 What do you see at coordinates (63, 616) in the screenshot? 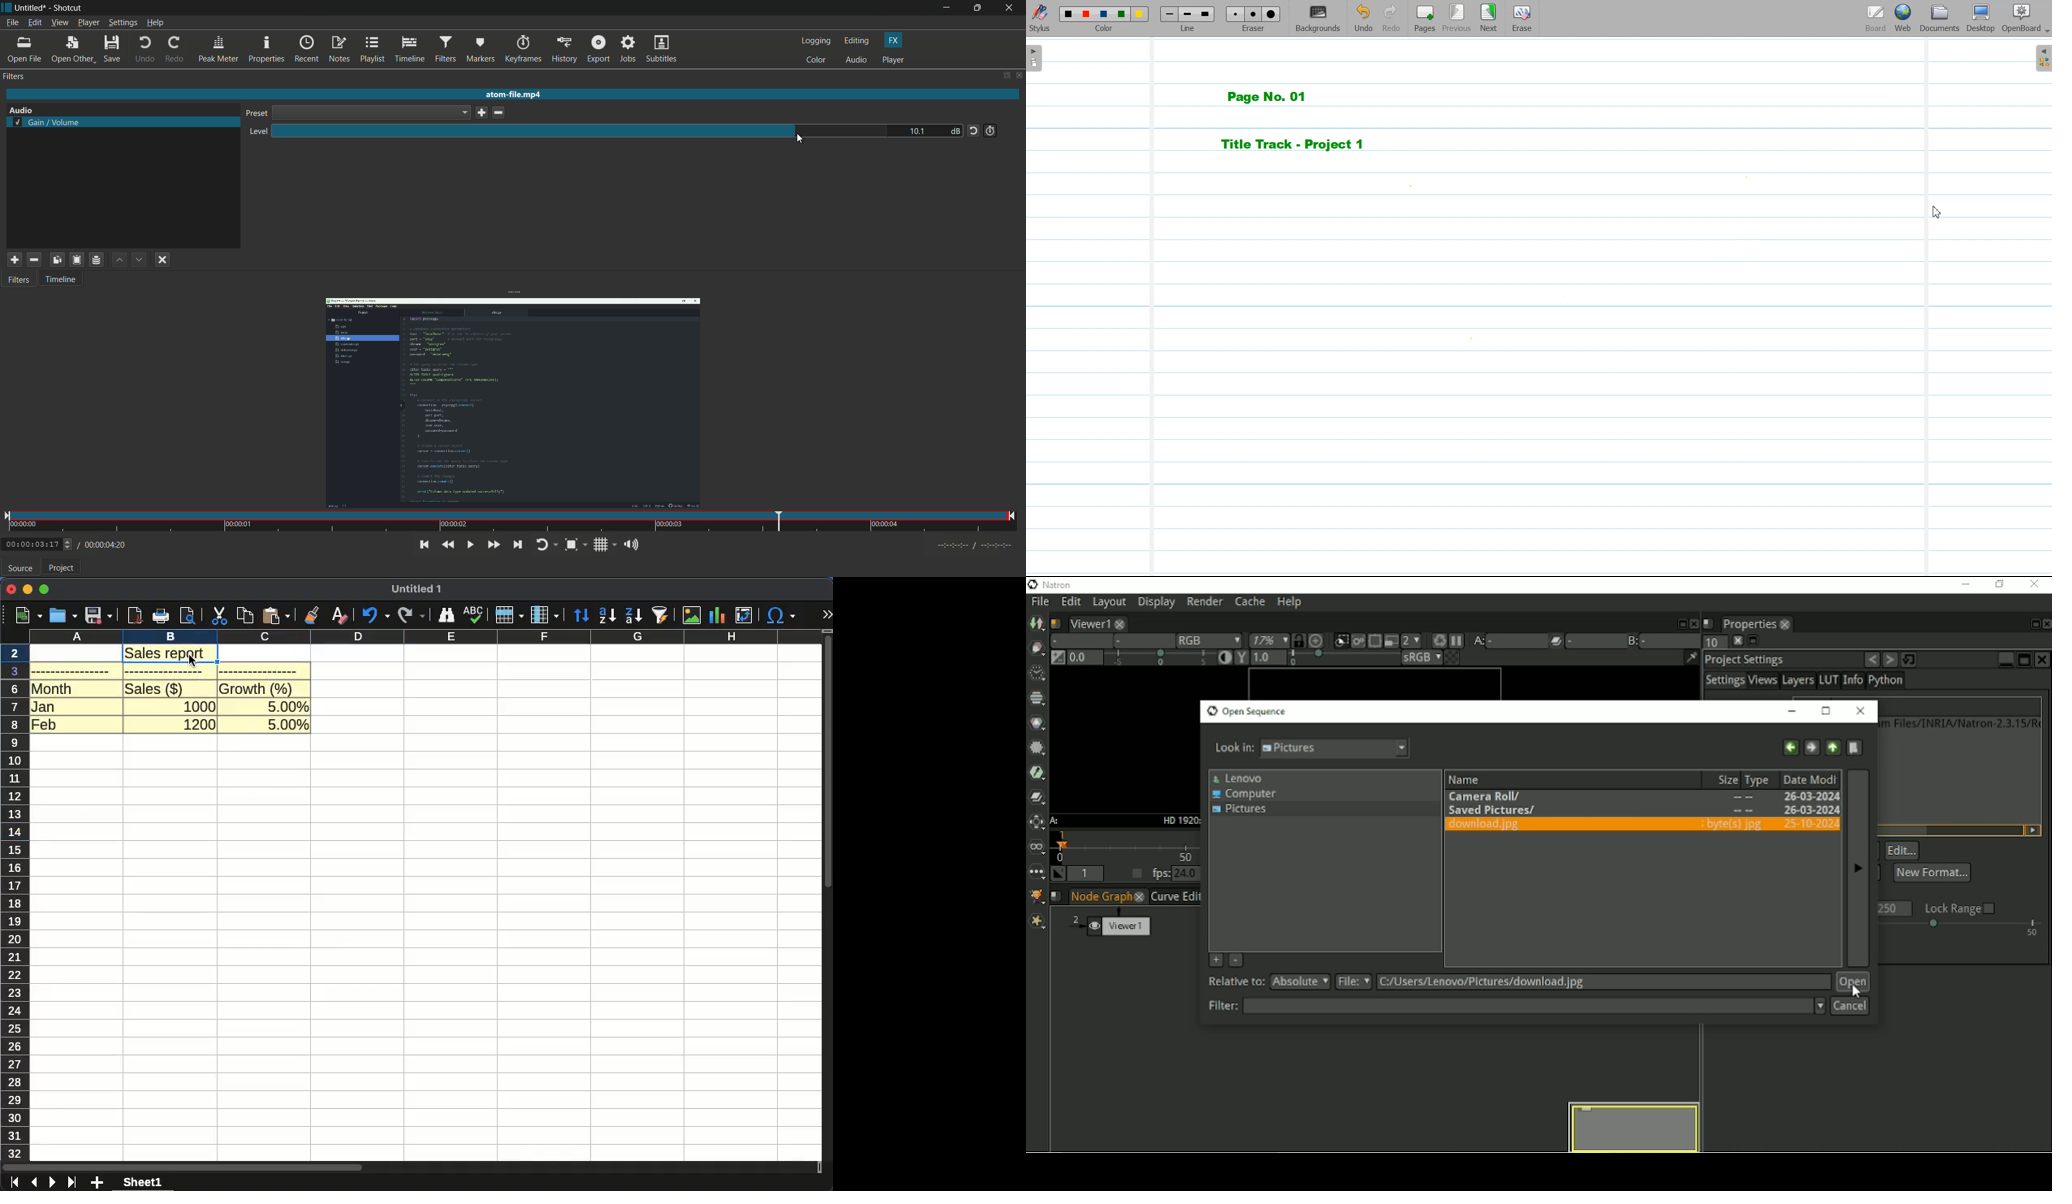
I see `open` at bounding box center [63, 616].